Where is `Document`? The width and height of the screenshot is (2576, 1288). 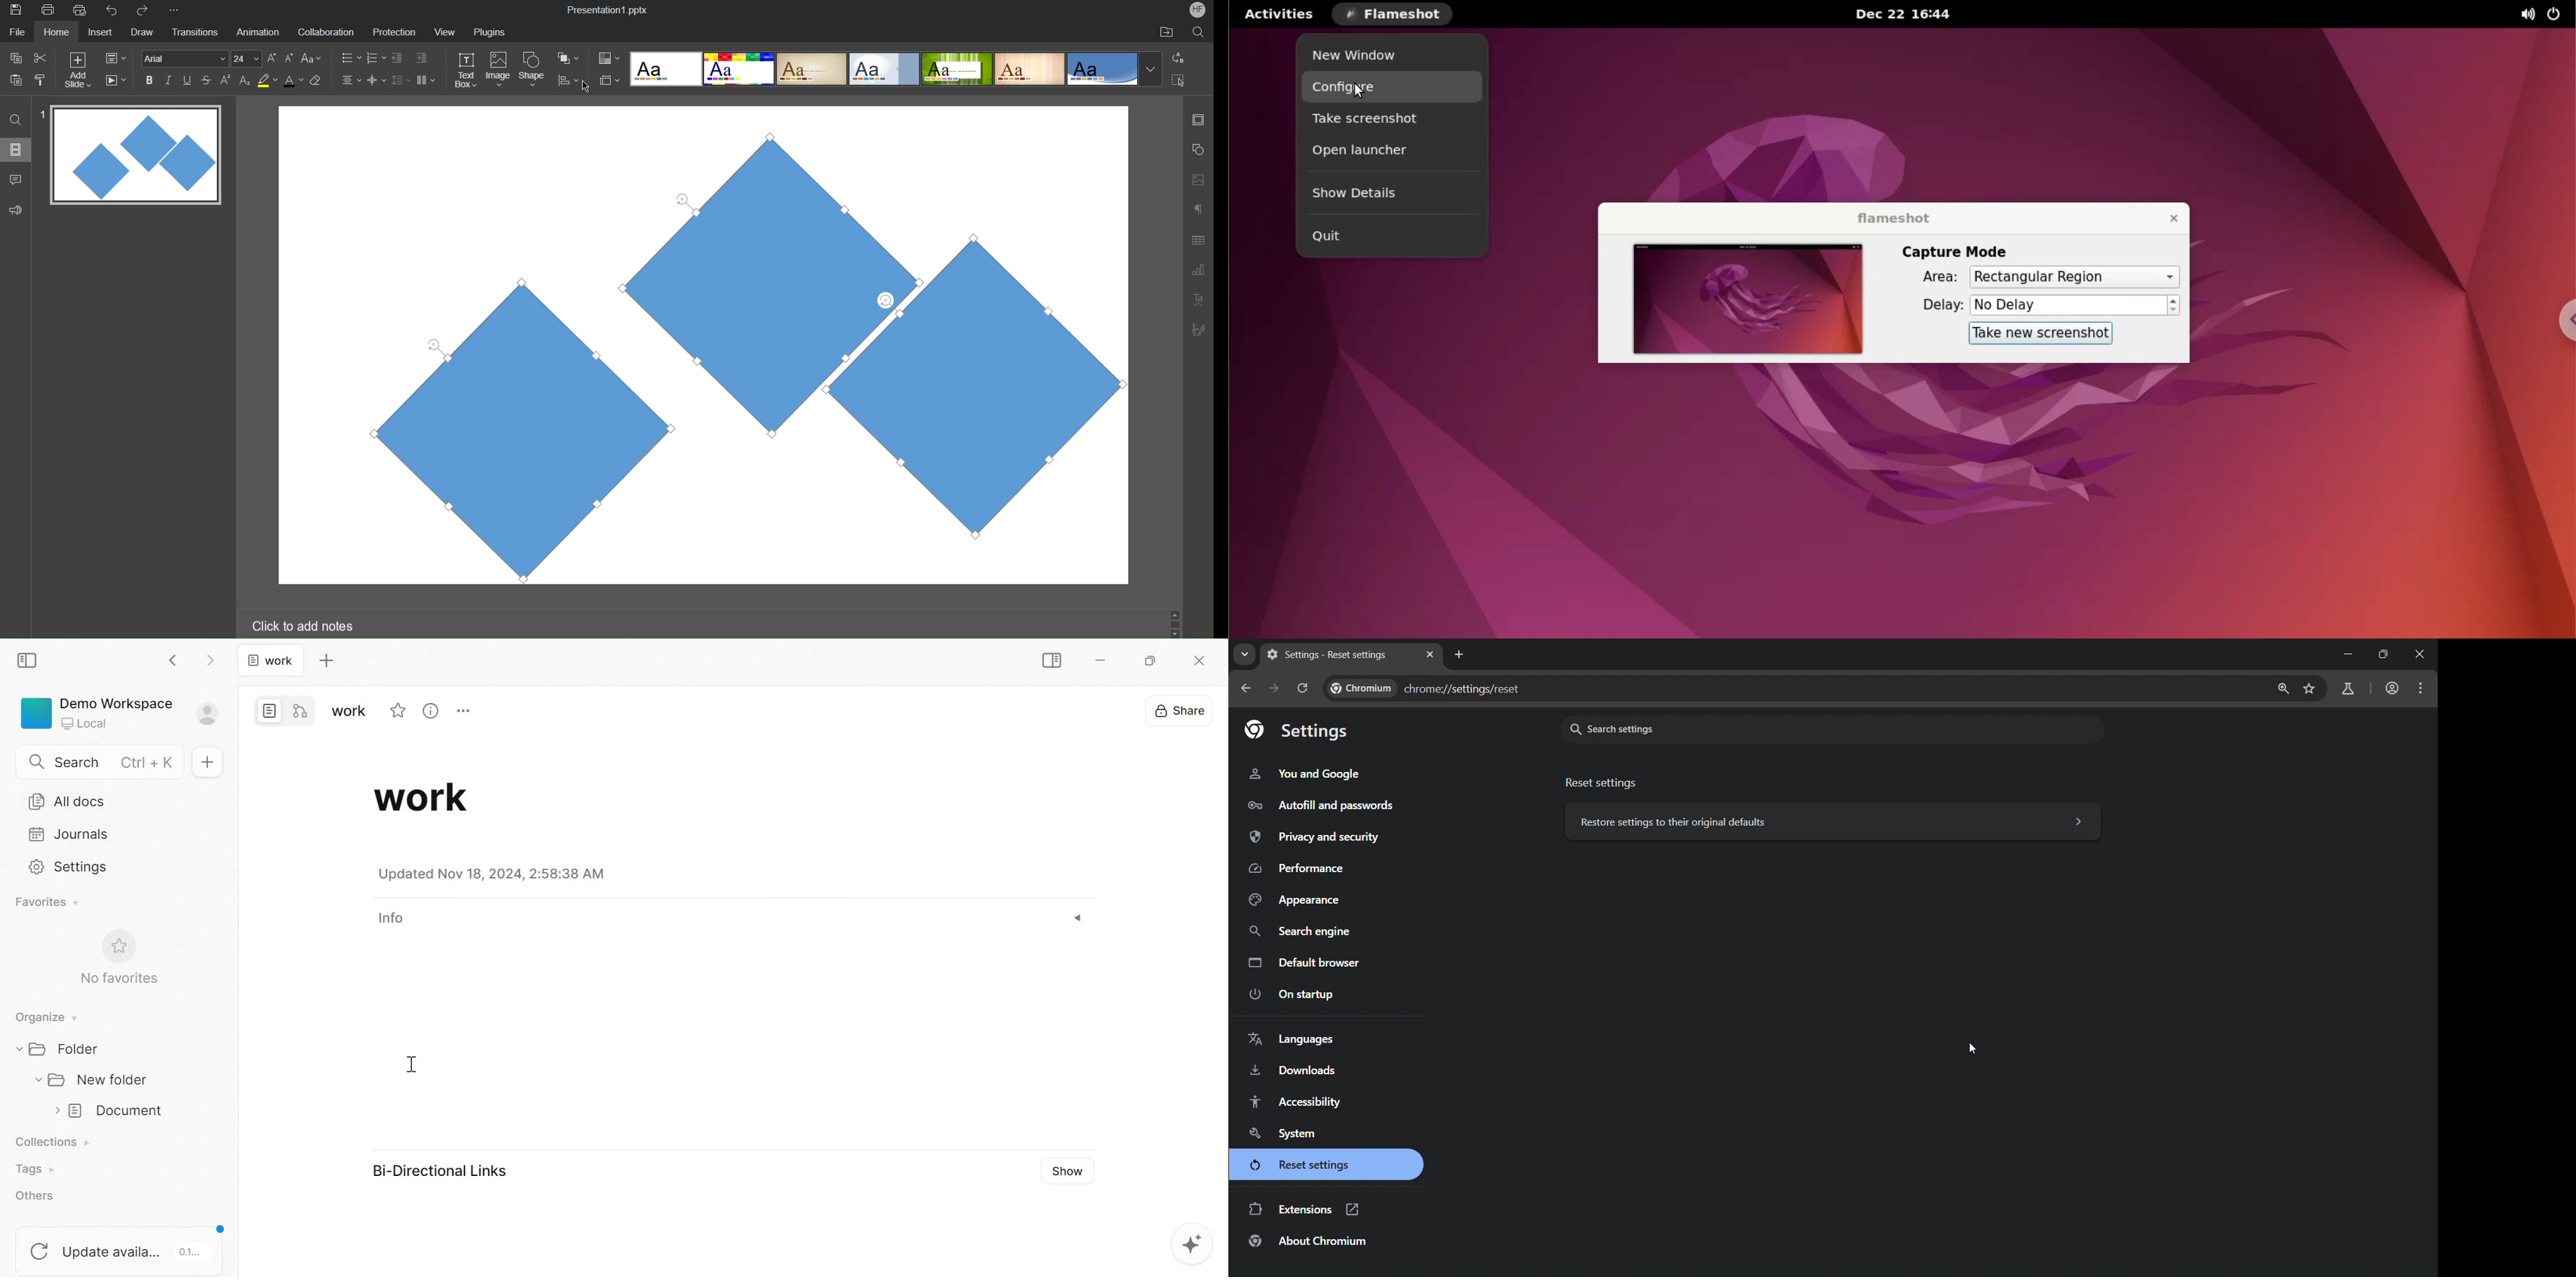
Document is located at coordinates (109, 1111).